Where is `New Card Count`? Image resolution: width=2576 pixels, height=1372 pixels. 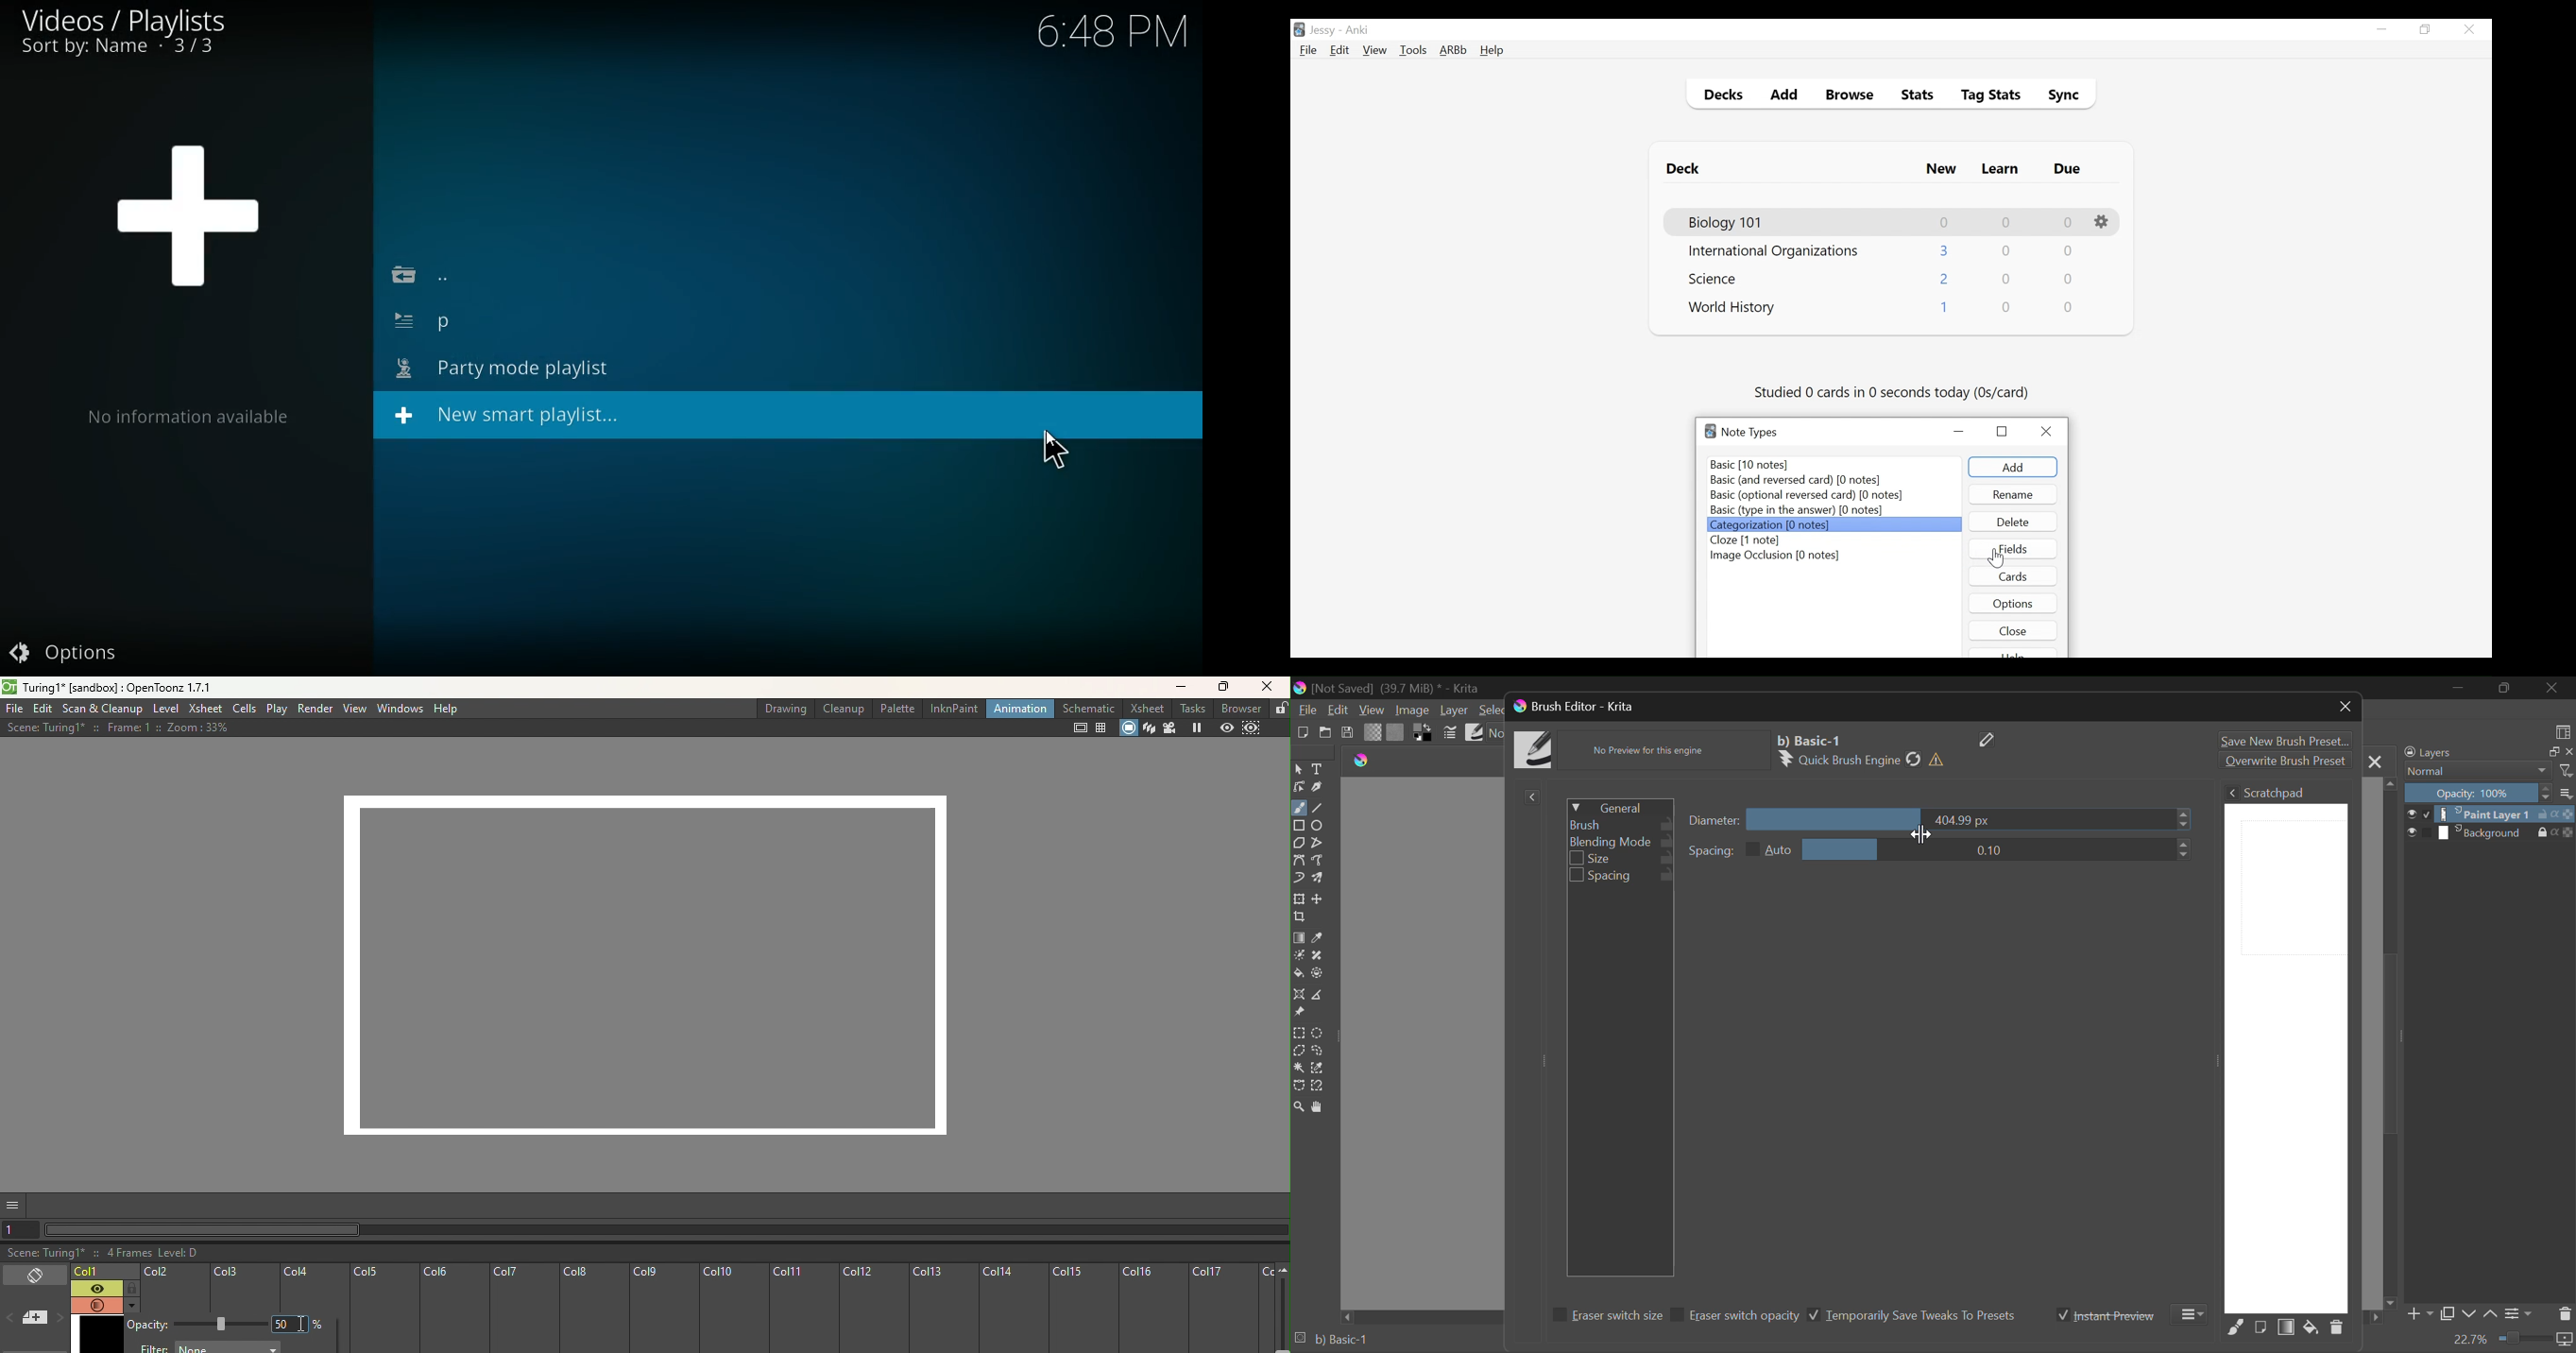
New Card Count is located at coordinates (1945, 280).